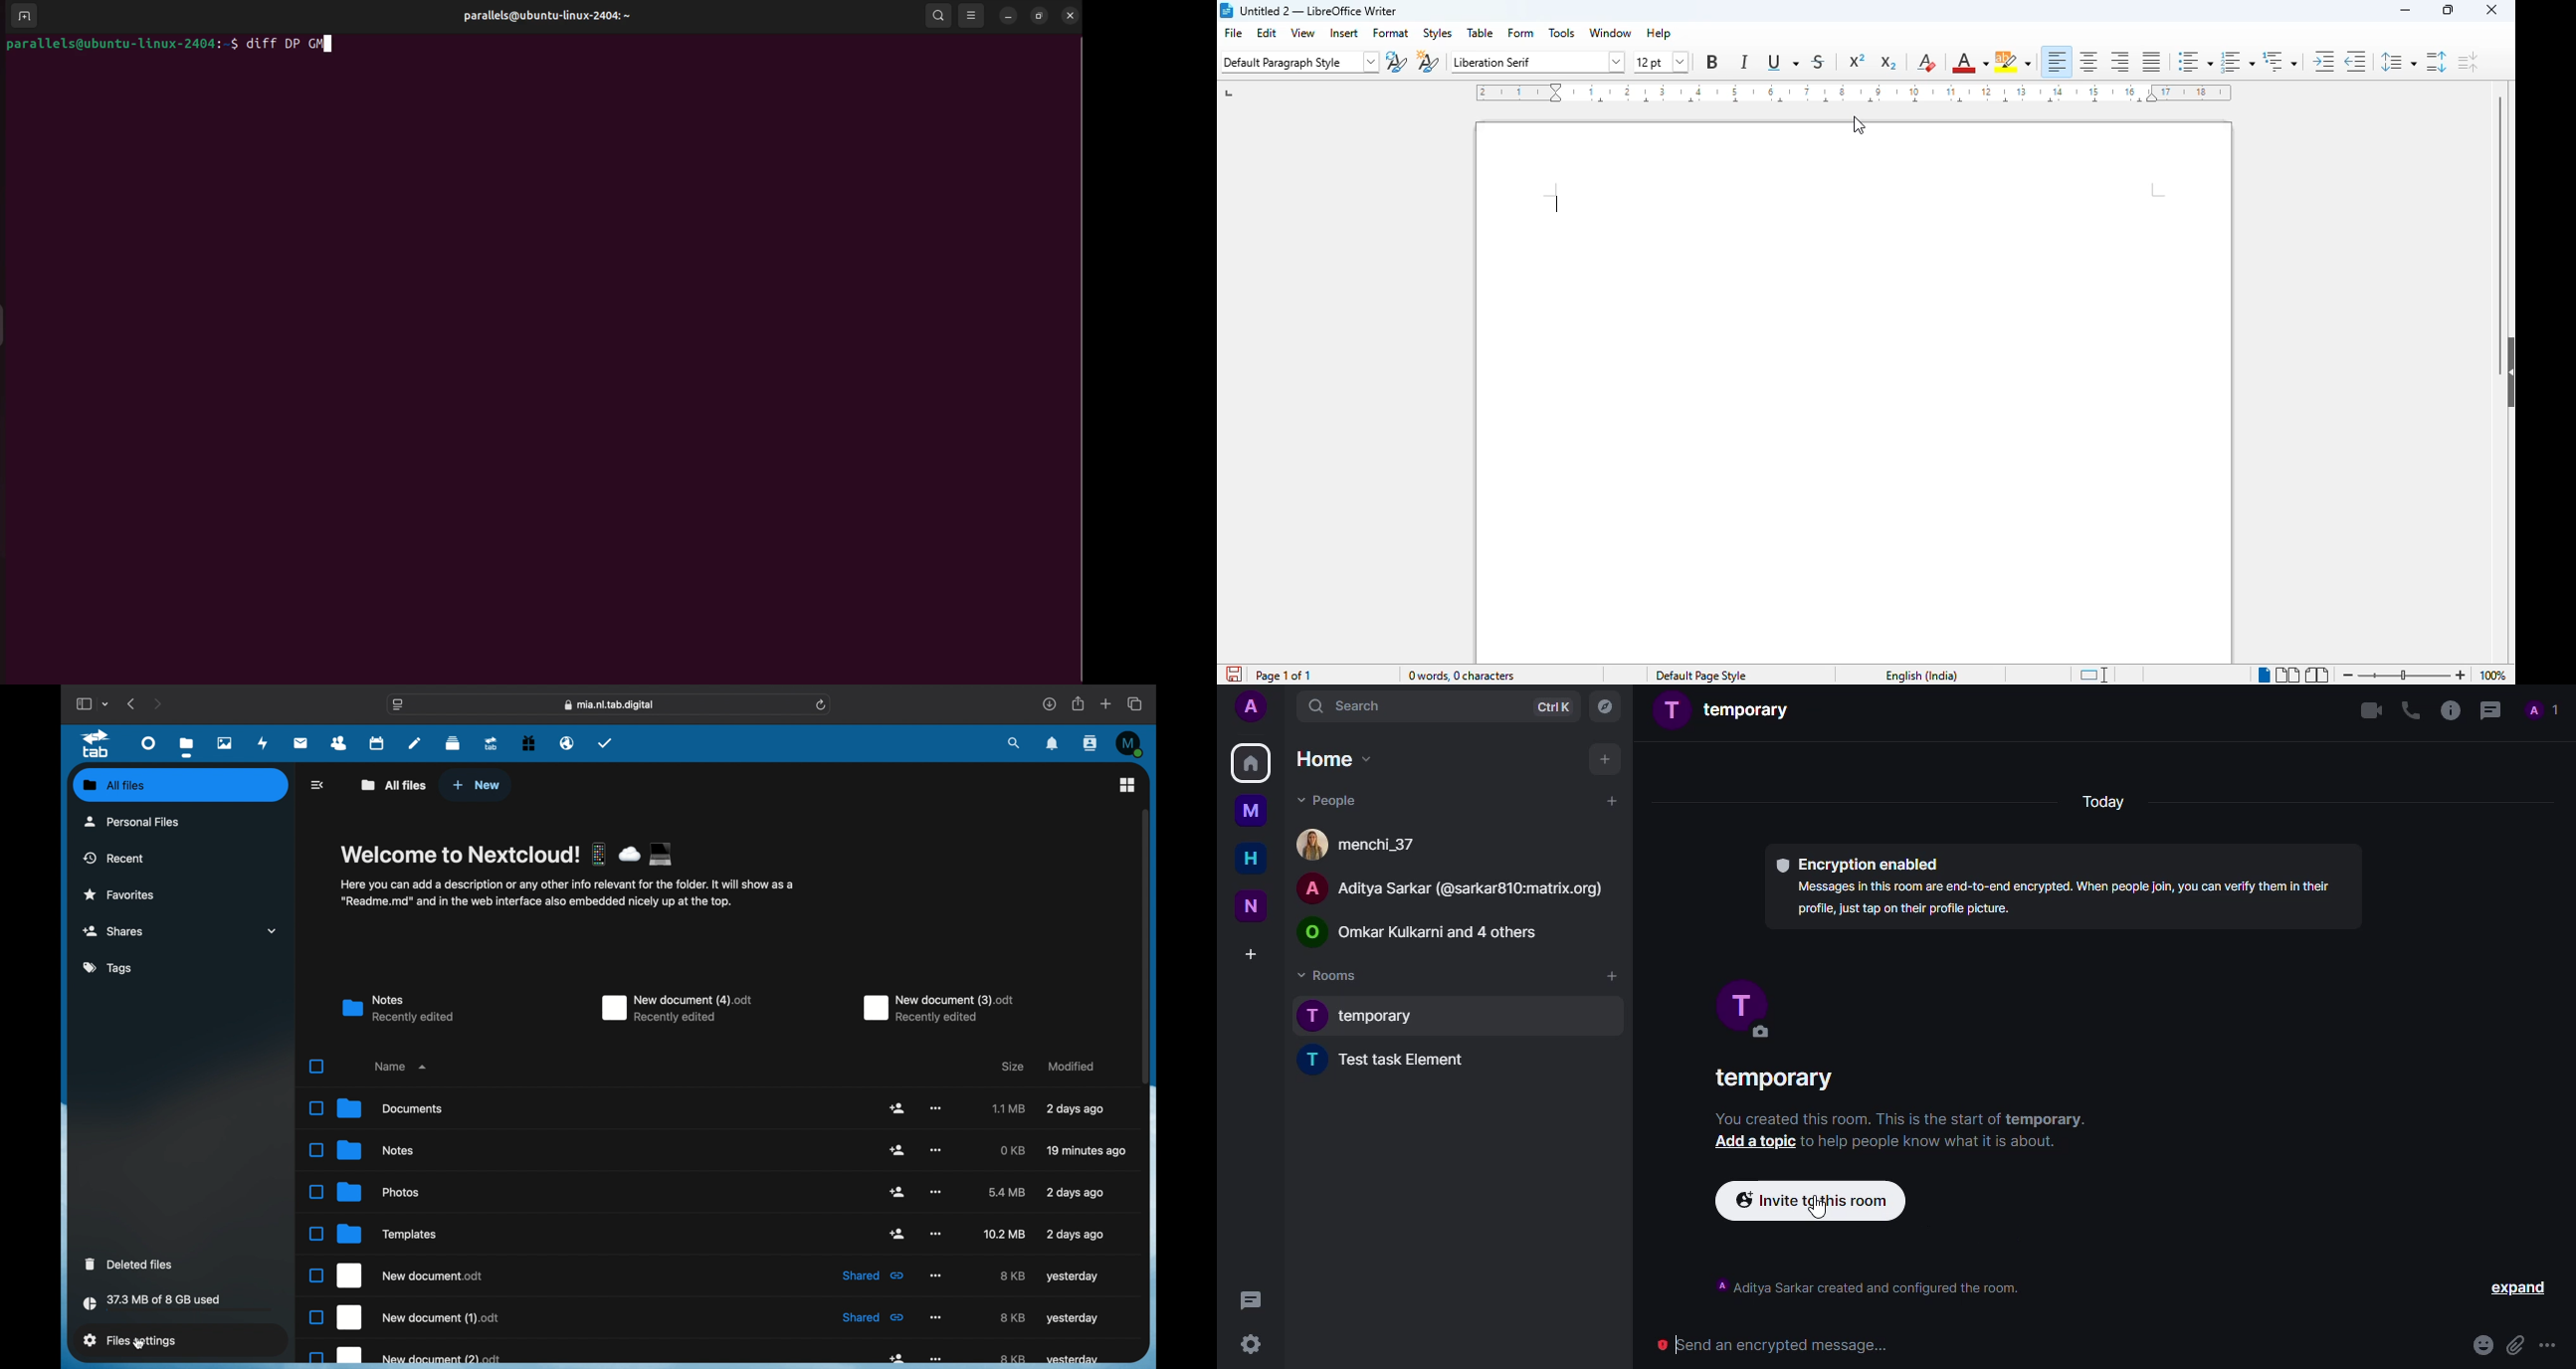 The width and height of the screenshot is (2576, 1372). I want to click on myspace, so click(1251, 811).